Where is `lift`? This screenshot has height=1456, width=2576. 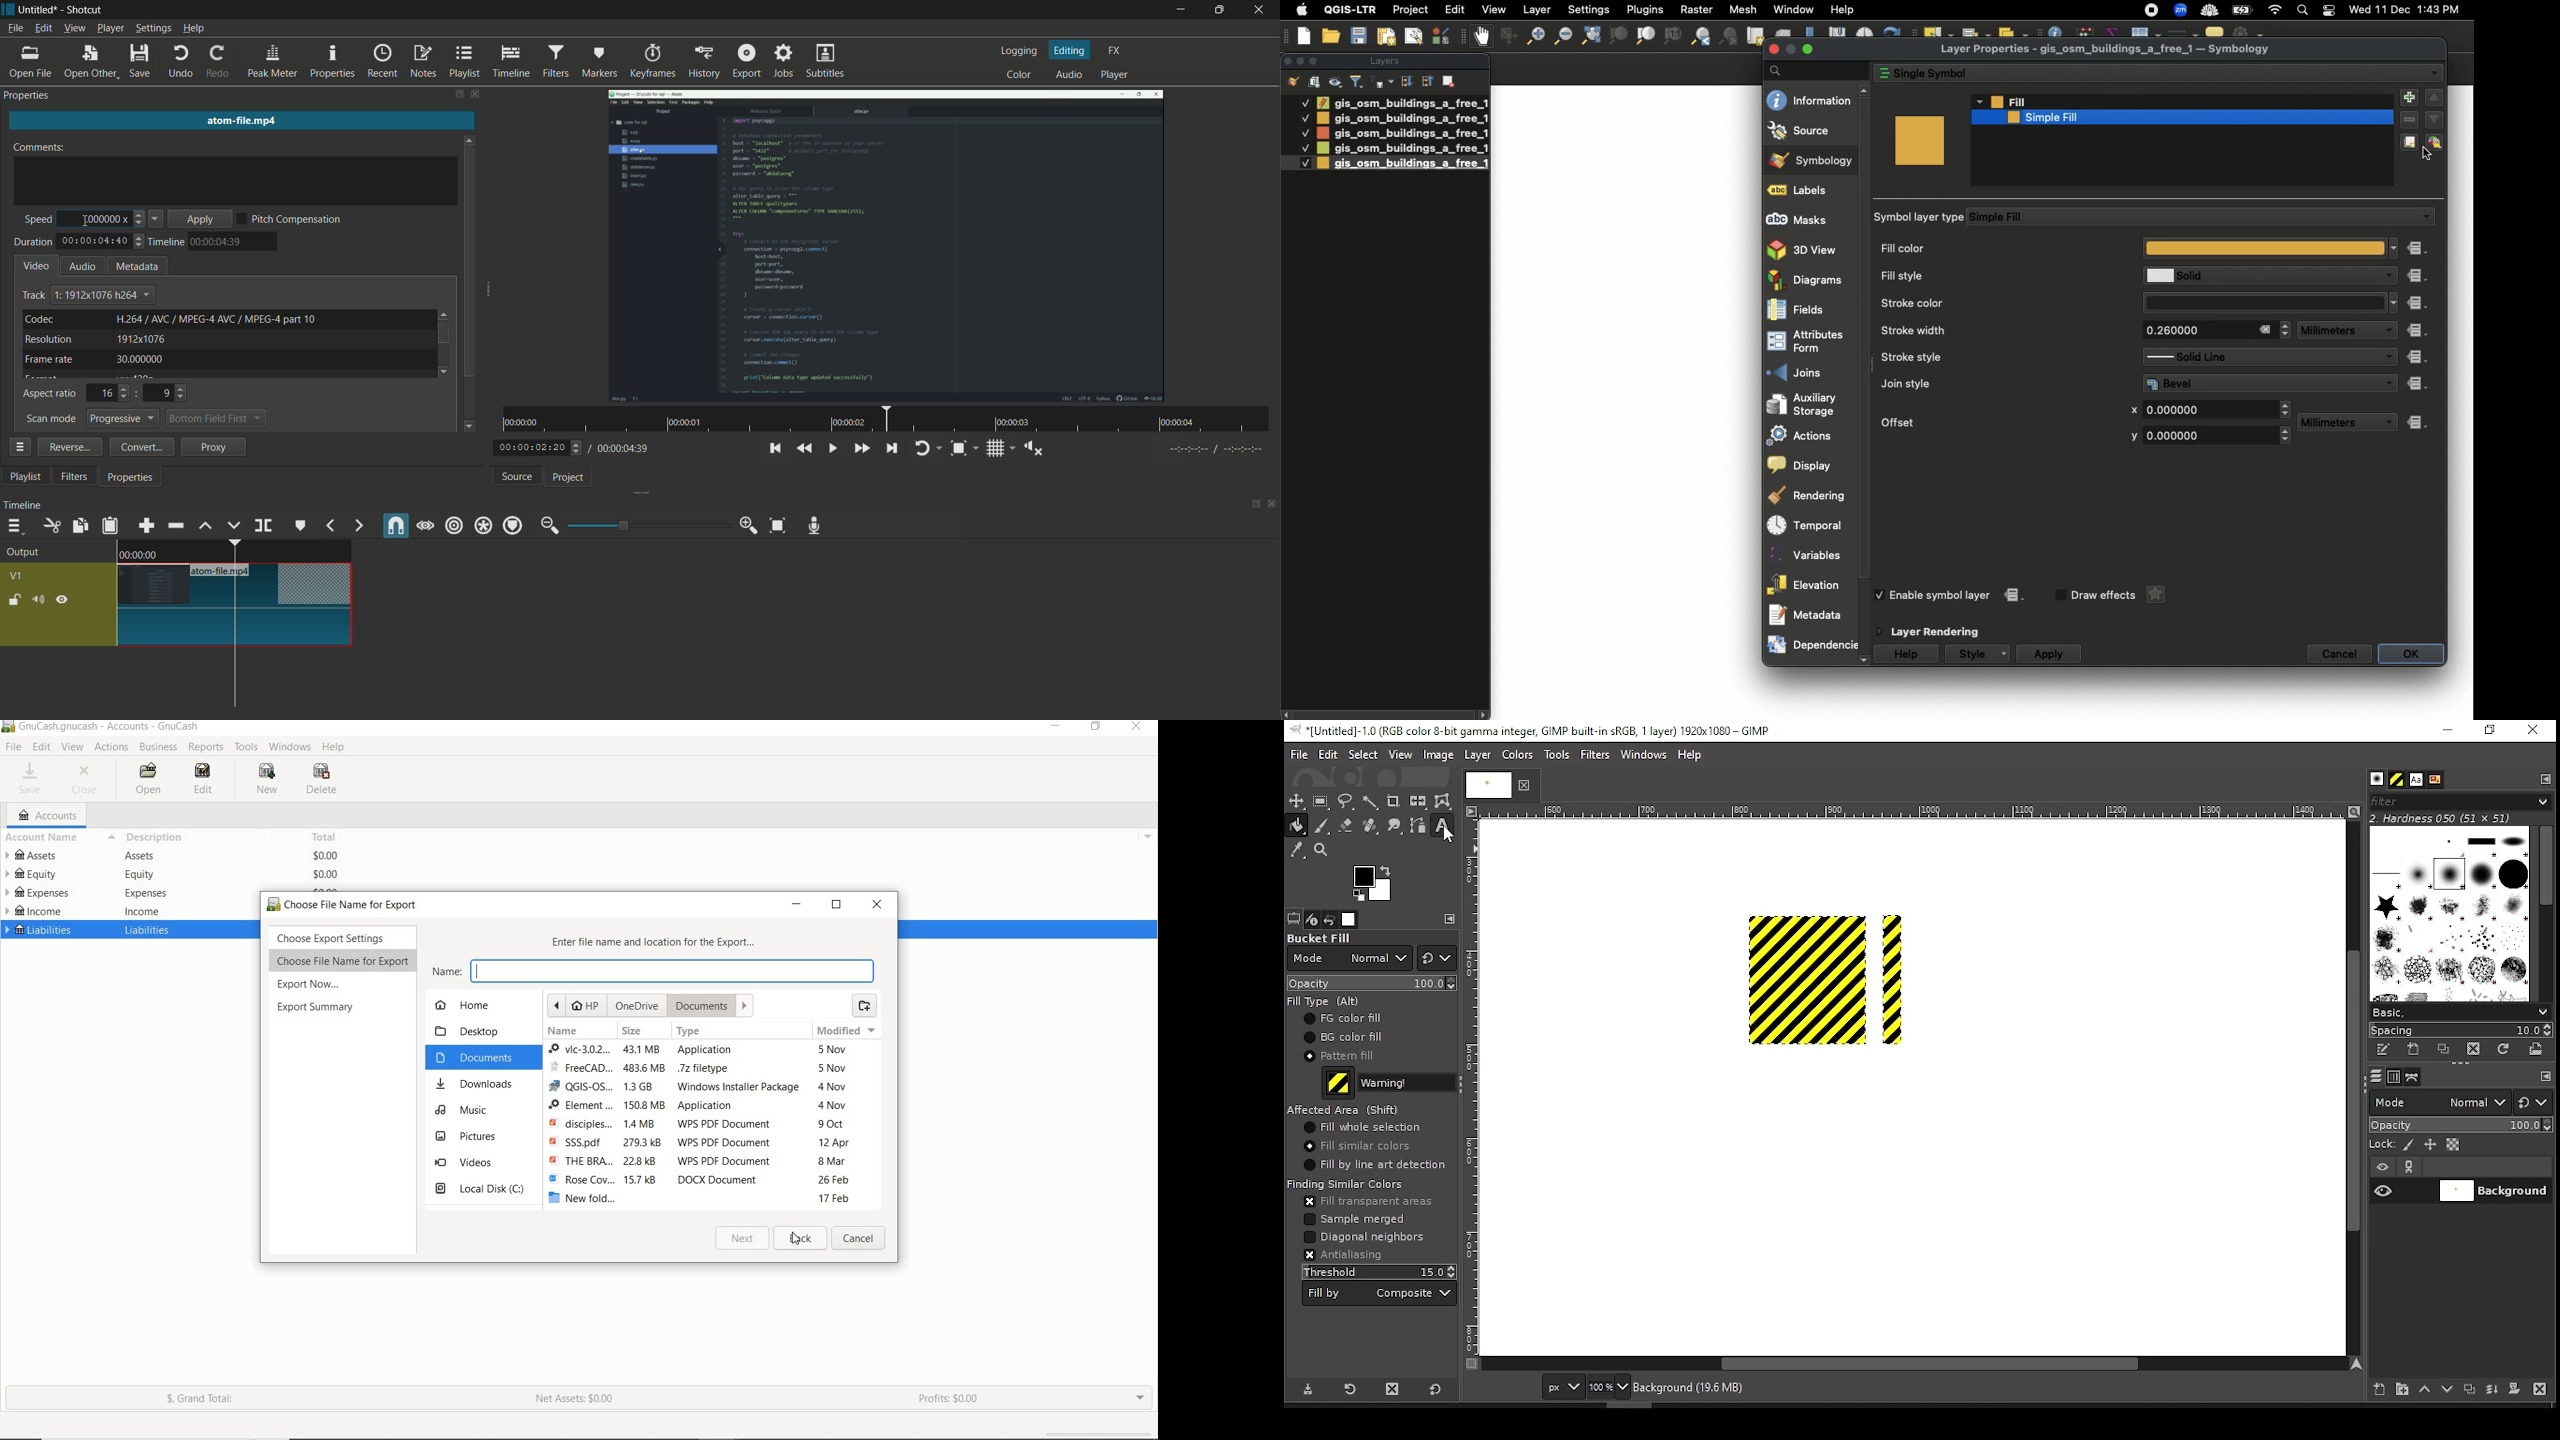 lift is located at coordinates (207, 527).